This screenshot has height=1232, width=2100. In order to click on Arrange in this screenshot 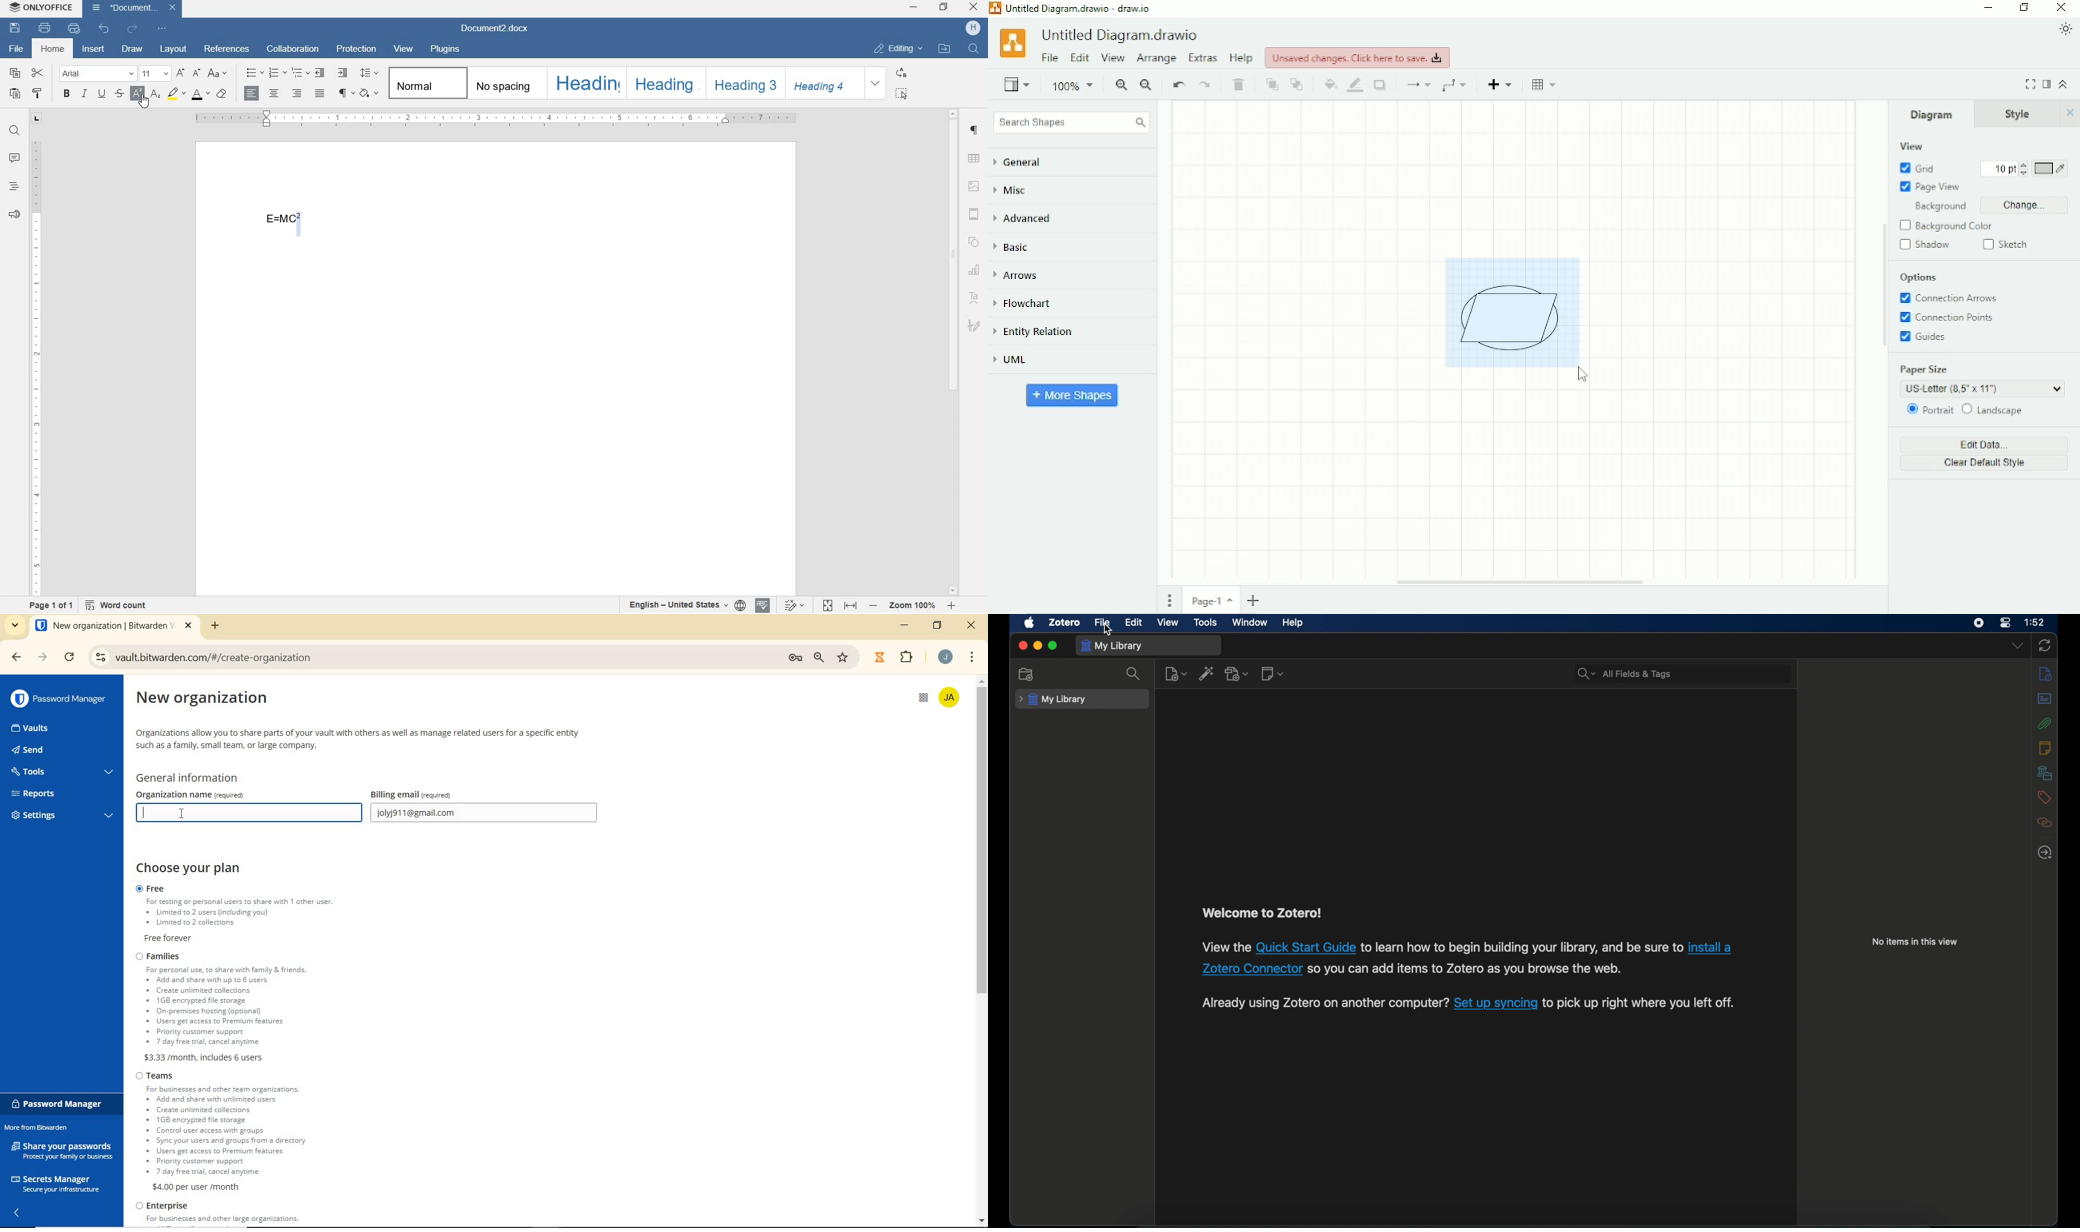, I will do `click(1156, 59)`.